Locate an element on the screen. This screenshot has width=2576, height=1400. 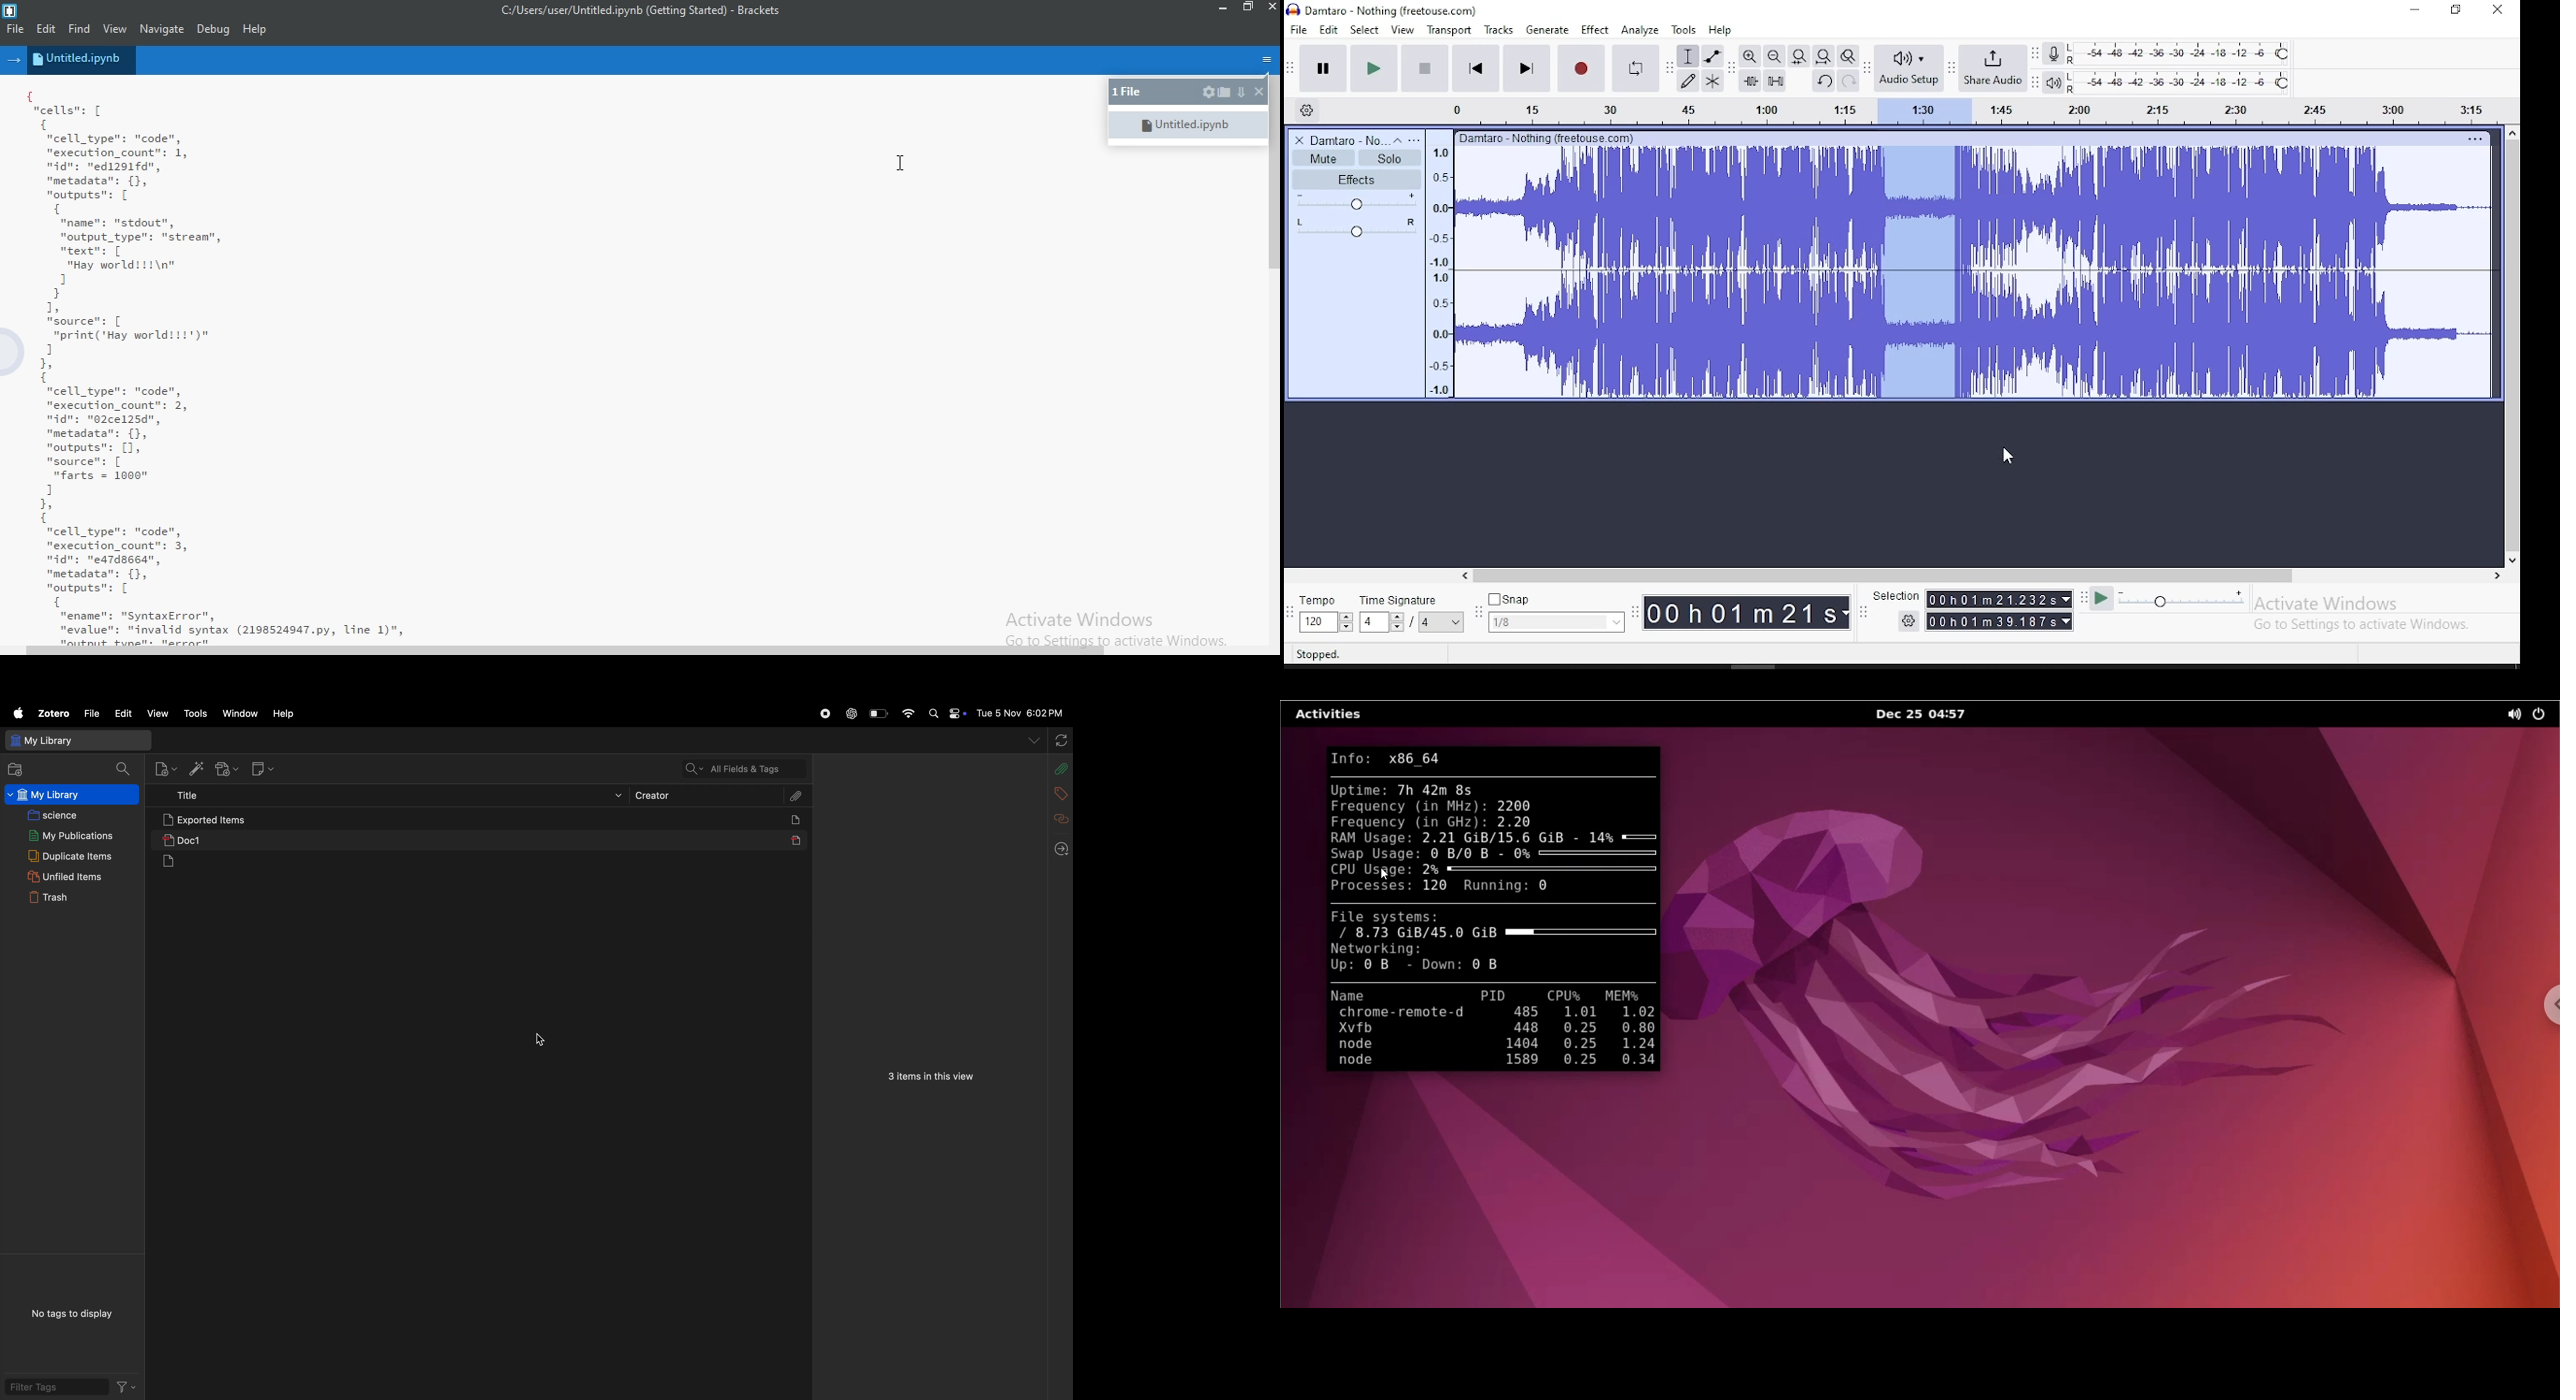
fit project to width is located at coordinates (1823, 55).